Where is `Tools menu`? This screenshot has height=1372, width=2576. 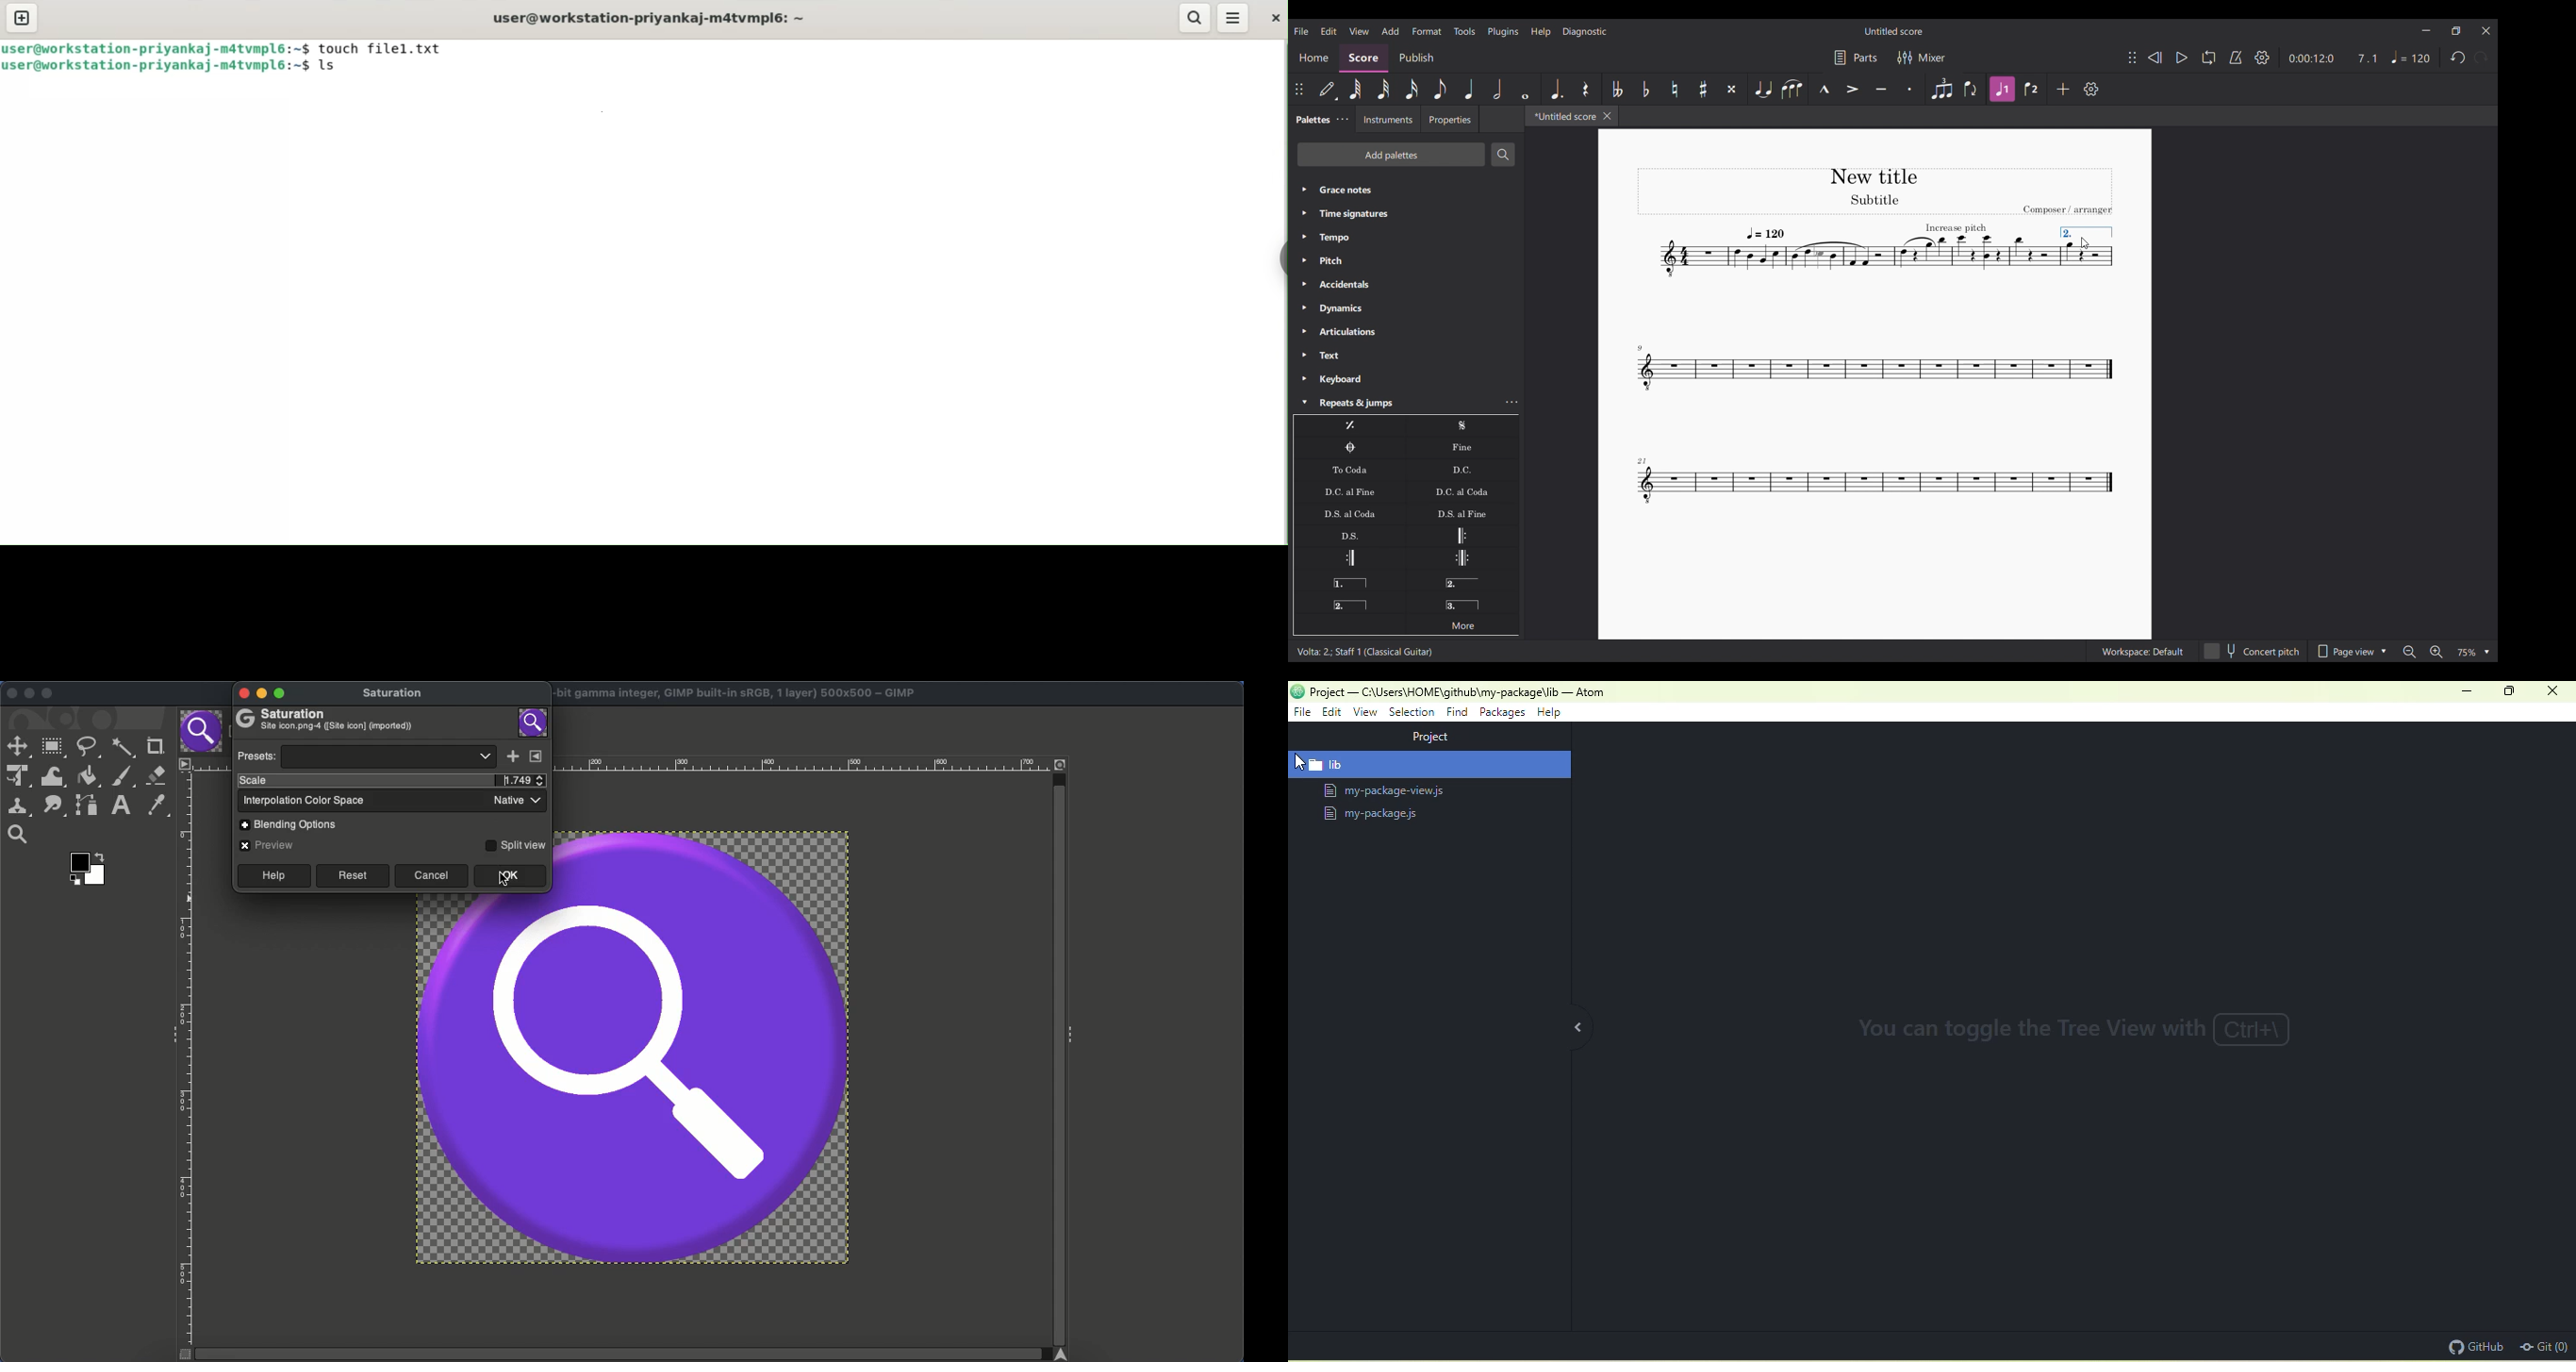
Tools menu is located at coordinates (1464, 32).